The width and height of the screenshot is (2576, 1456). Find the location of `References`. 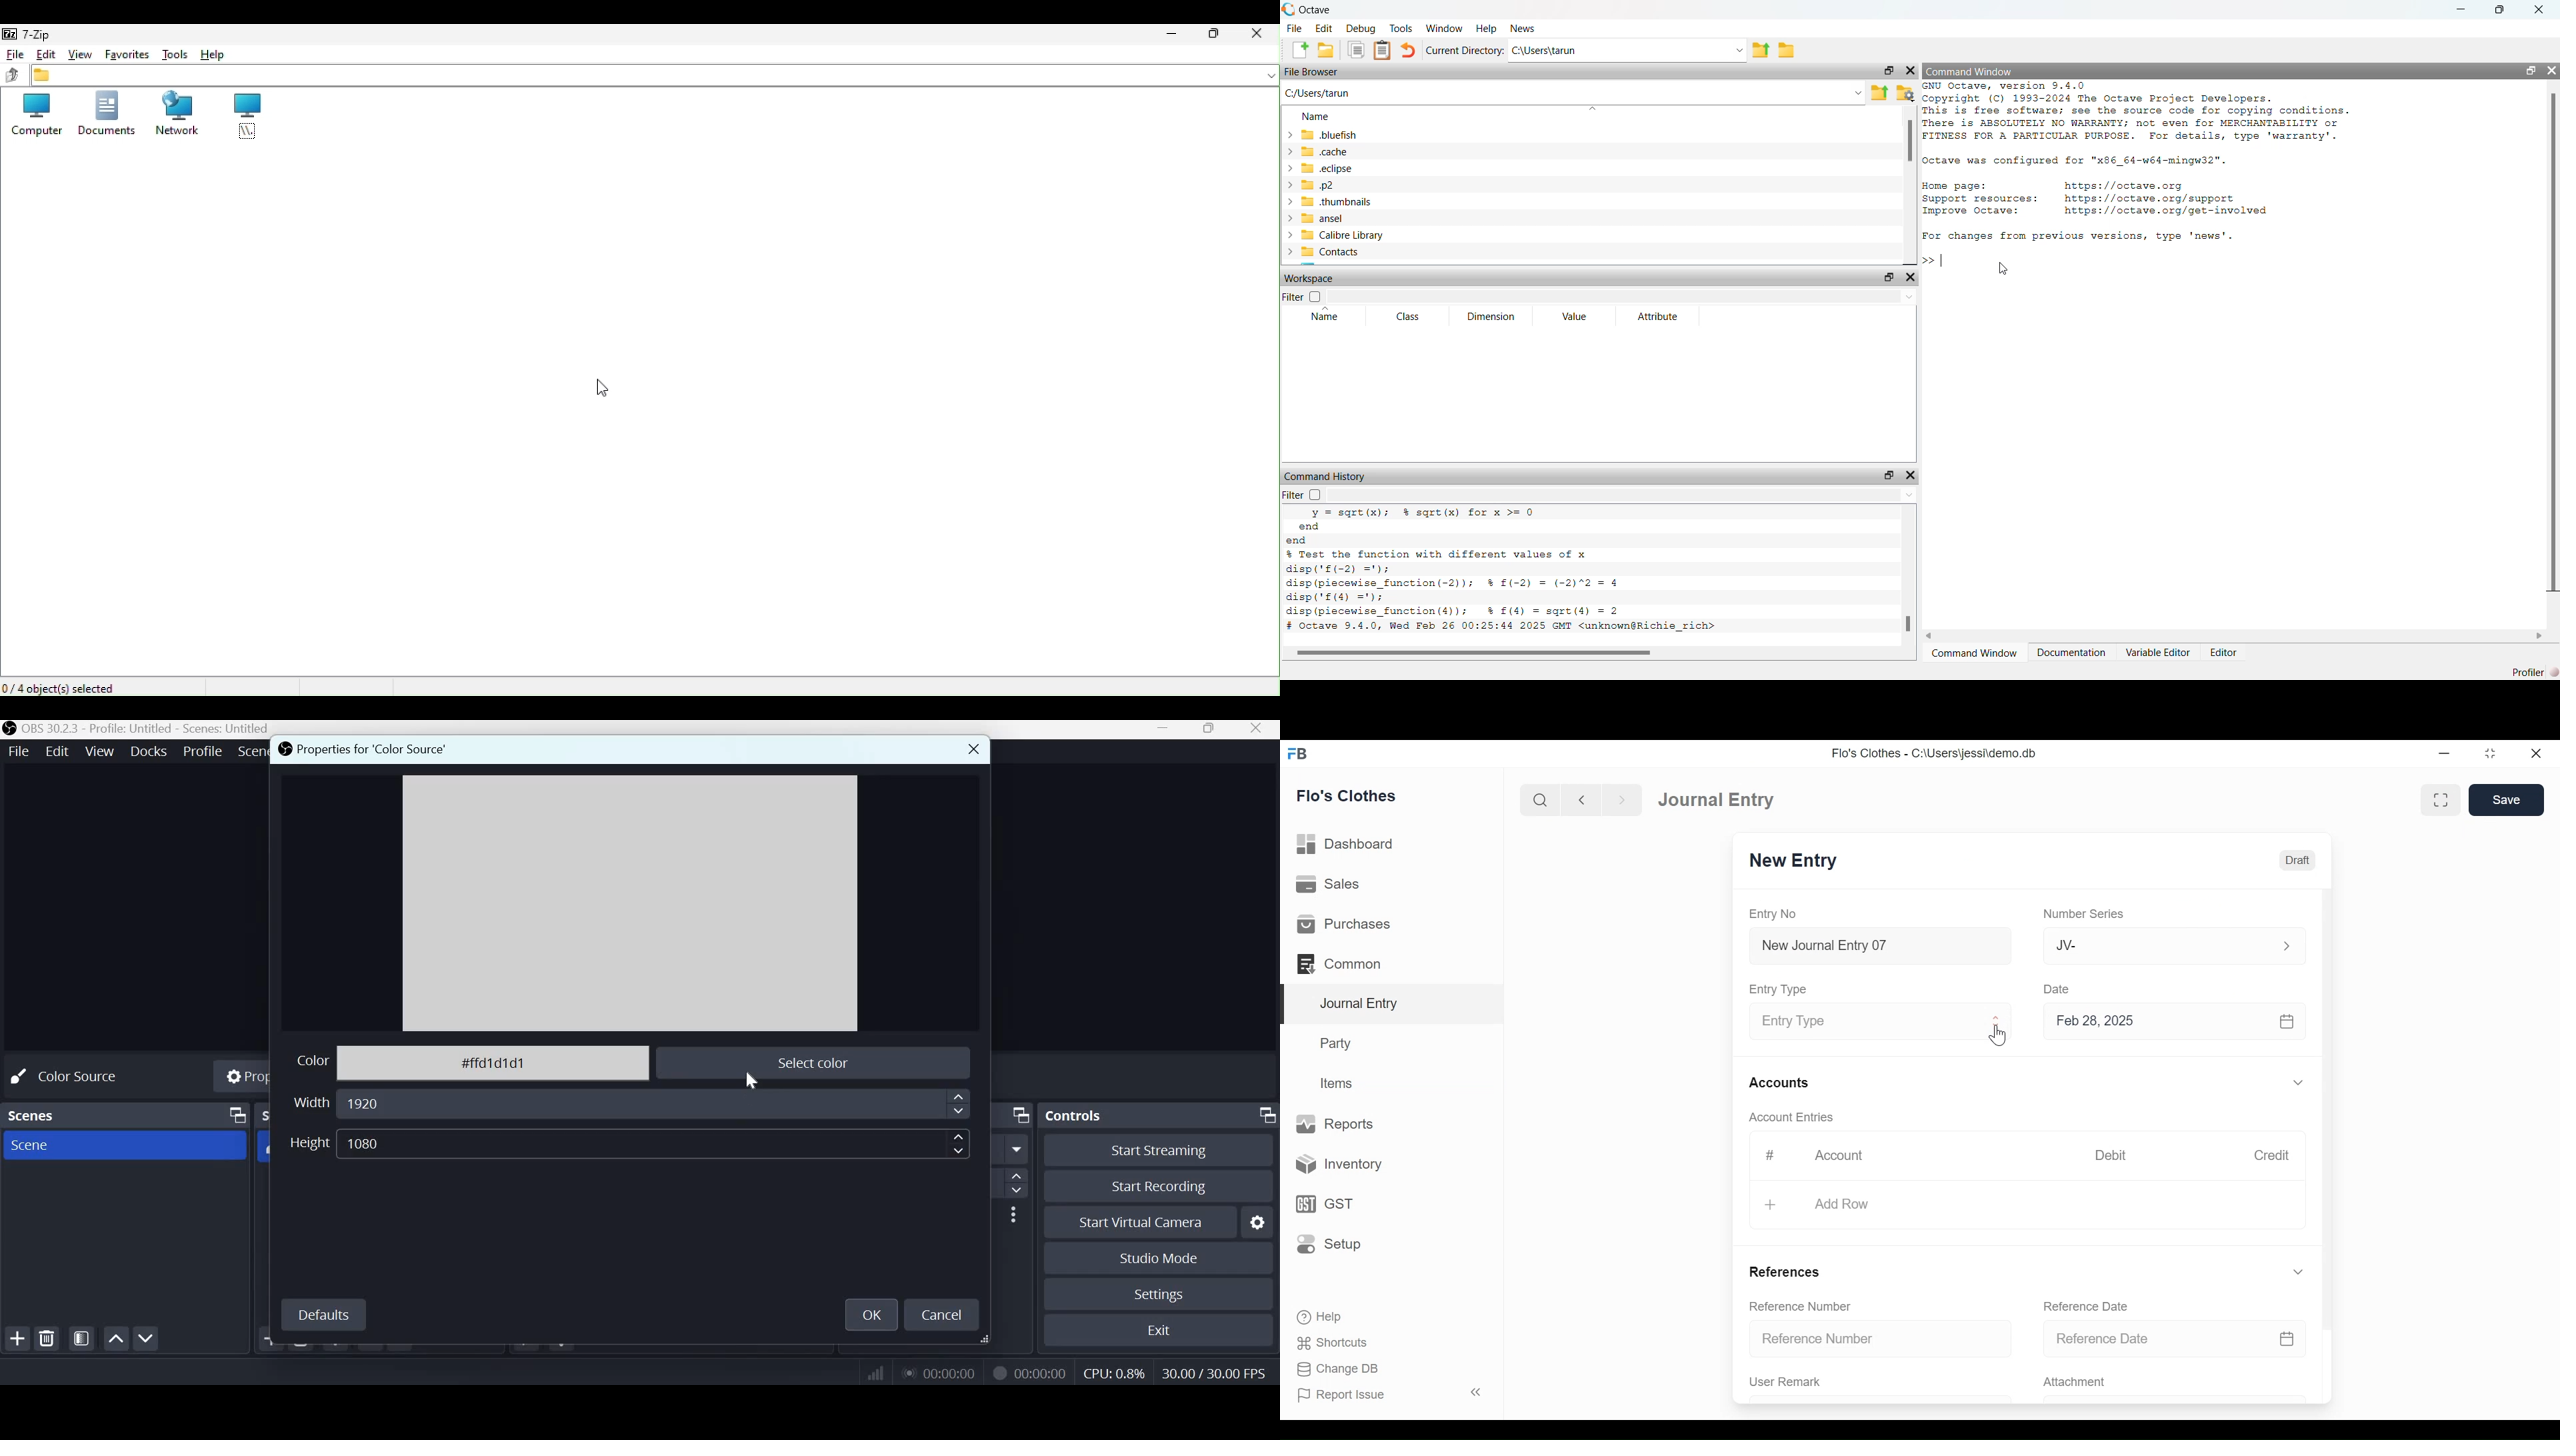

References is located at coordinates (1785, 1273).